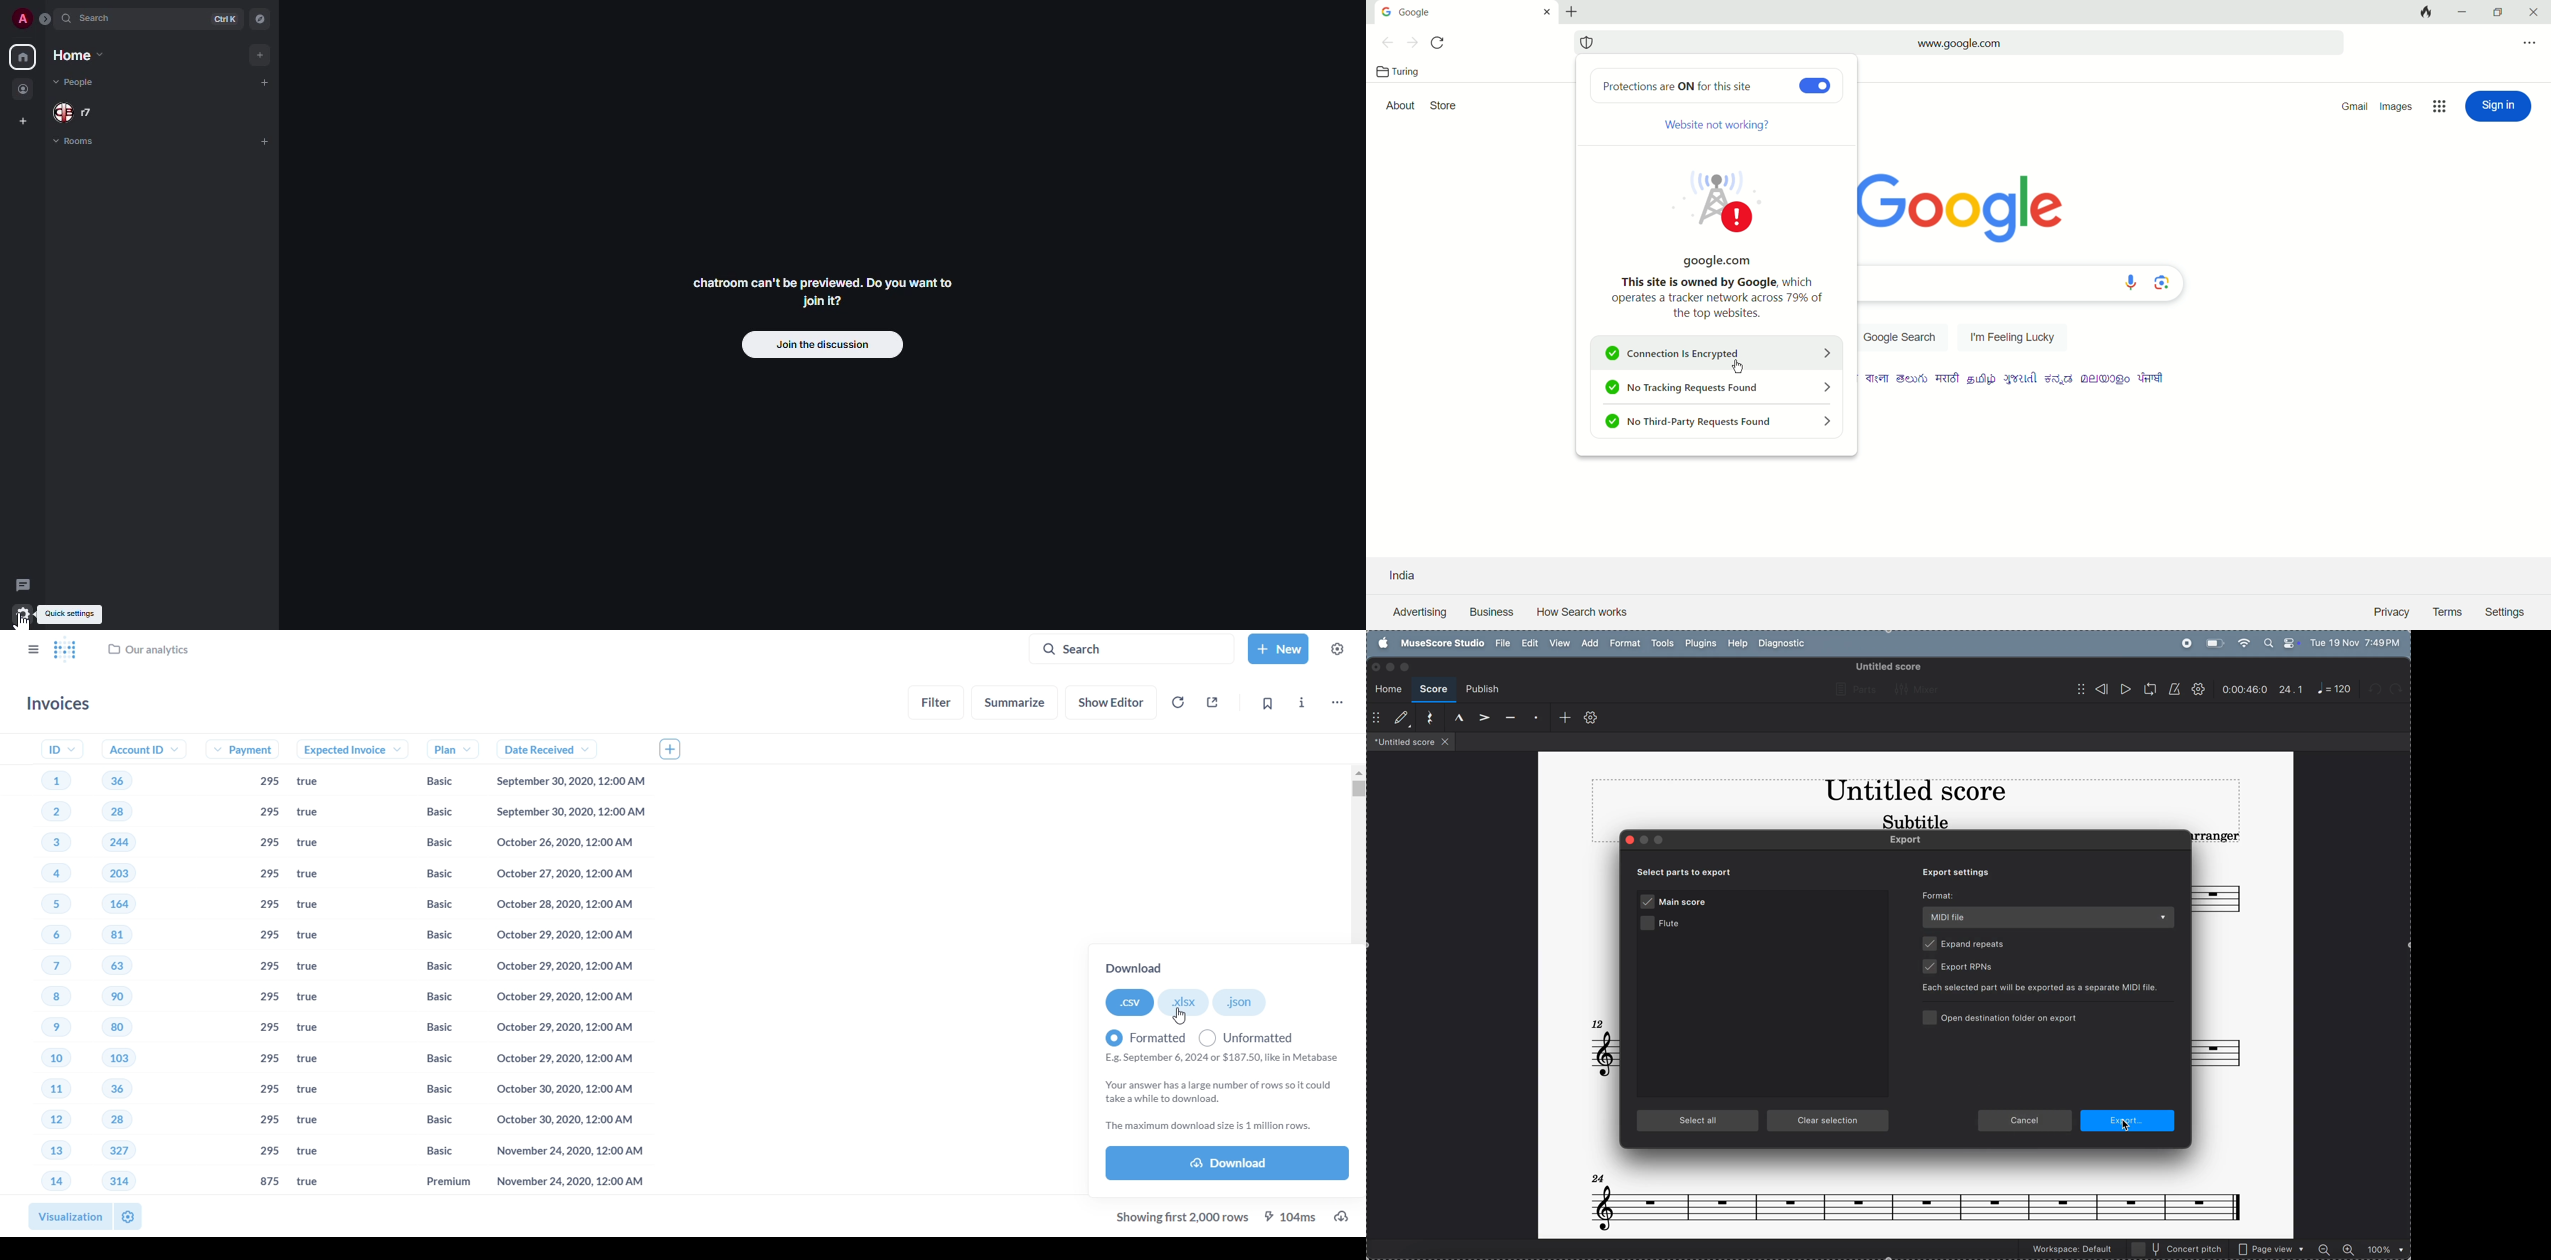 The image size is (2576, 1260). Describe the element at coordinates (110, 1089) in the screenshot. I see `36` at that location.